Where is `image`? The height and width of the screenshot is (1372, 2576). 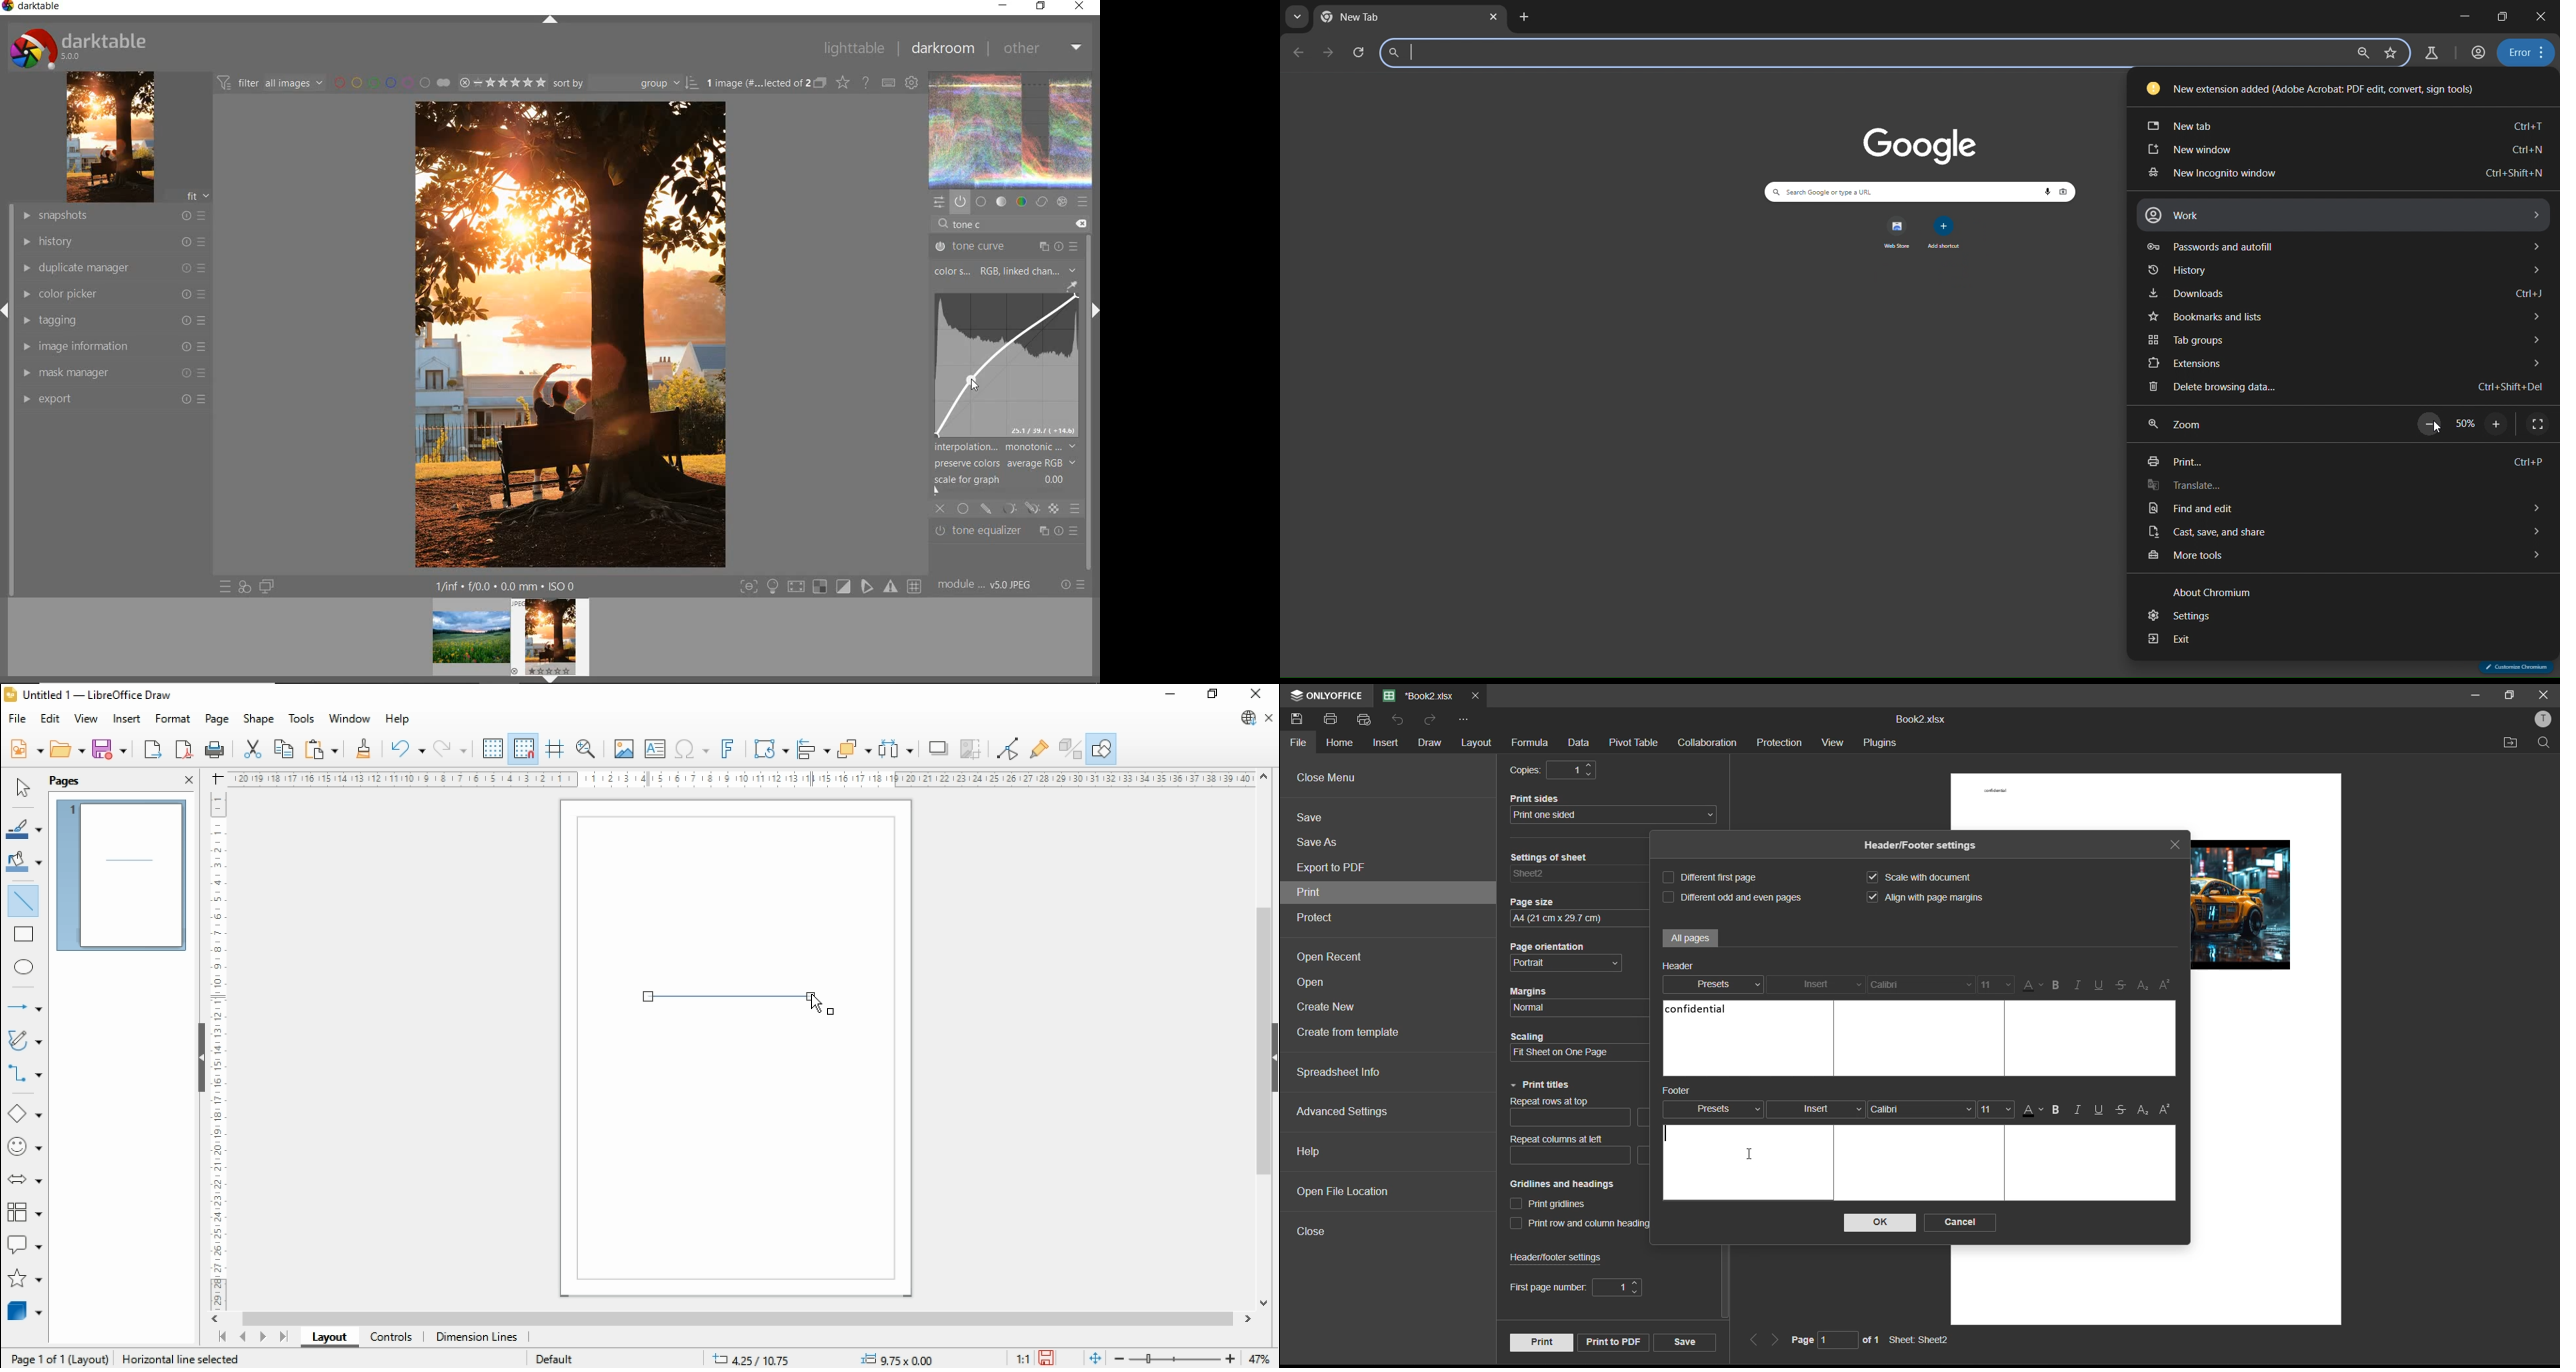 image is located at coordinates (1004, 369).